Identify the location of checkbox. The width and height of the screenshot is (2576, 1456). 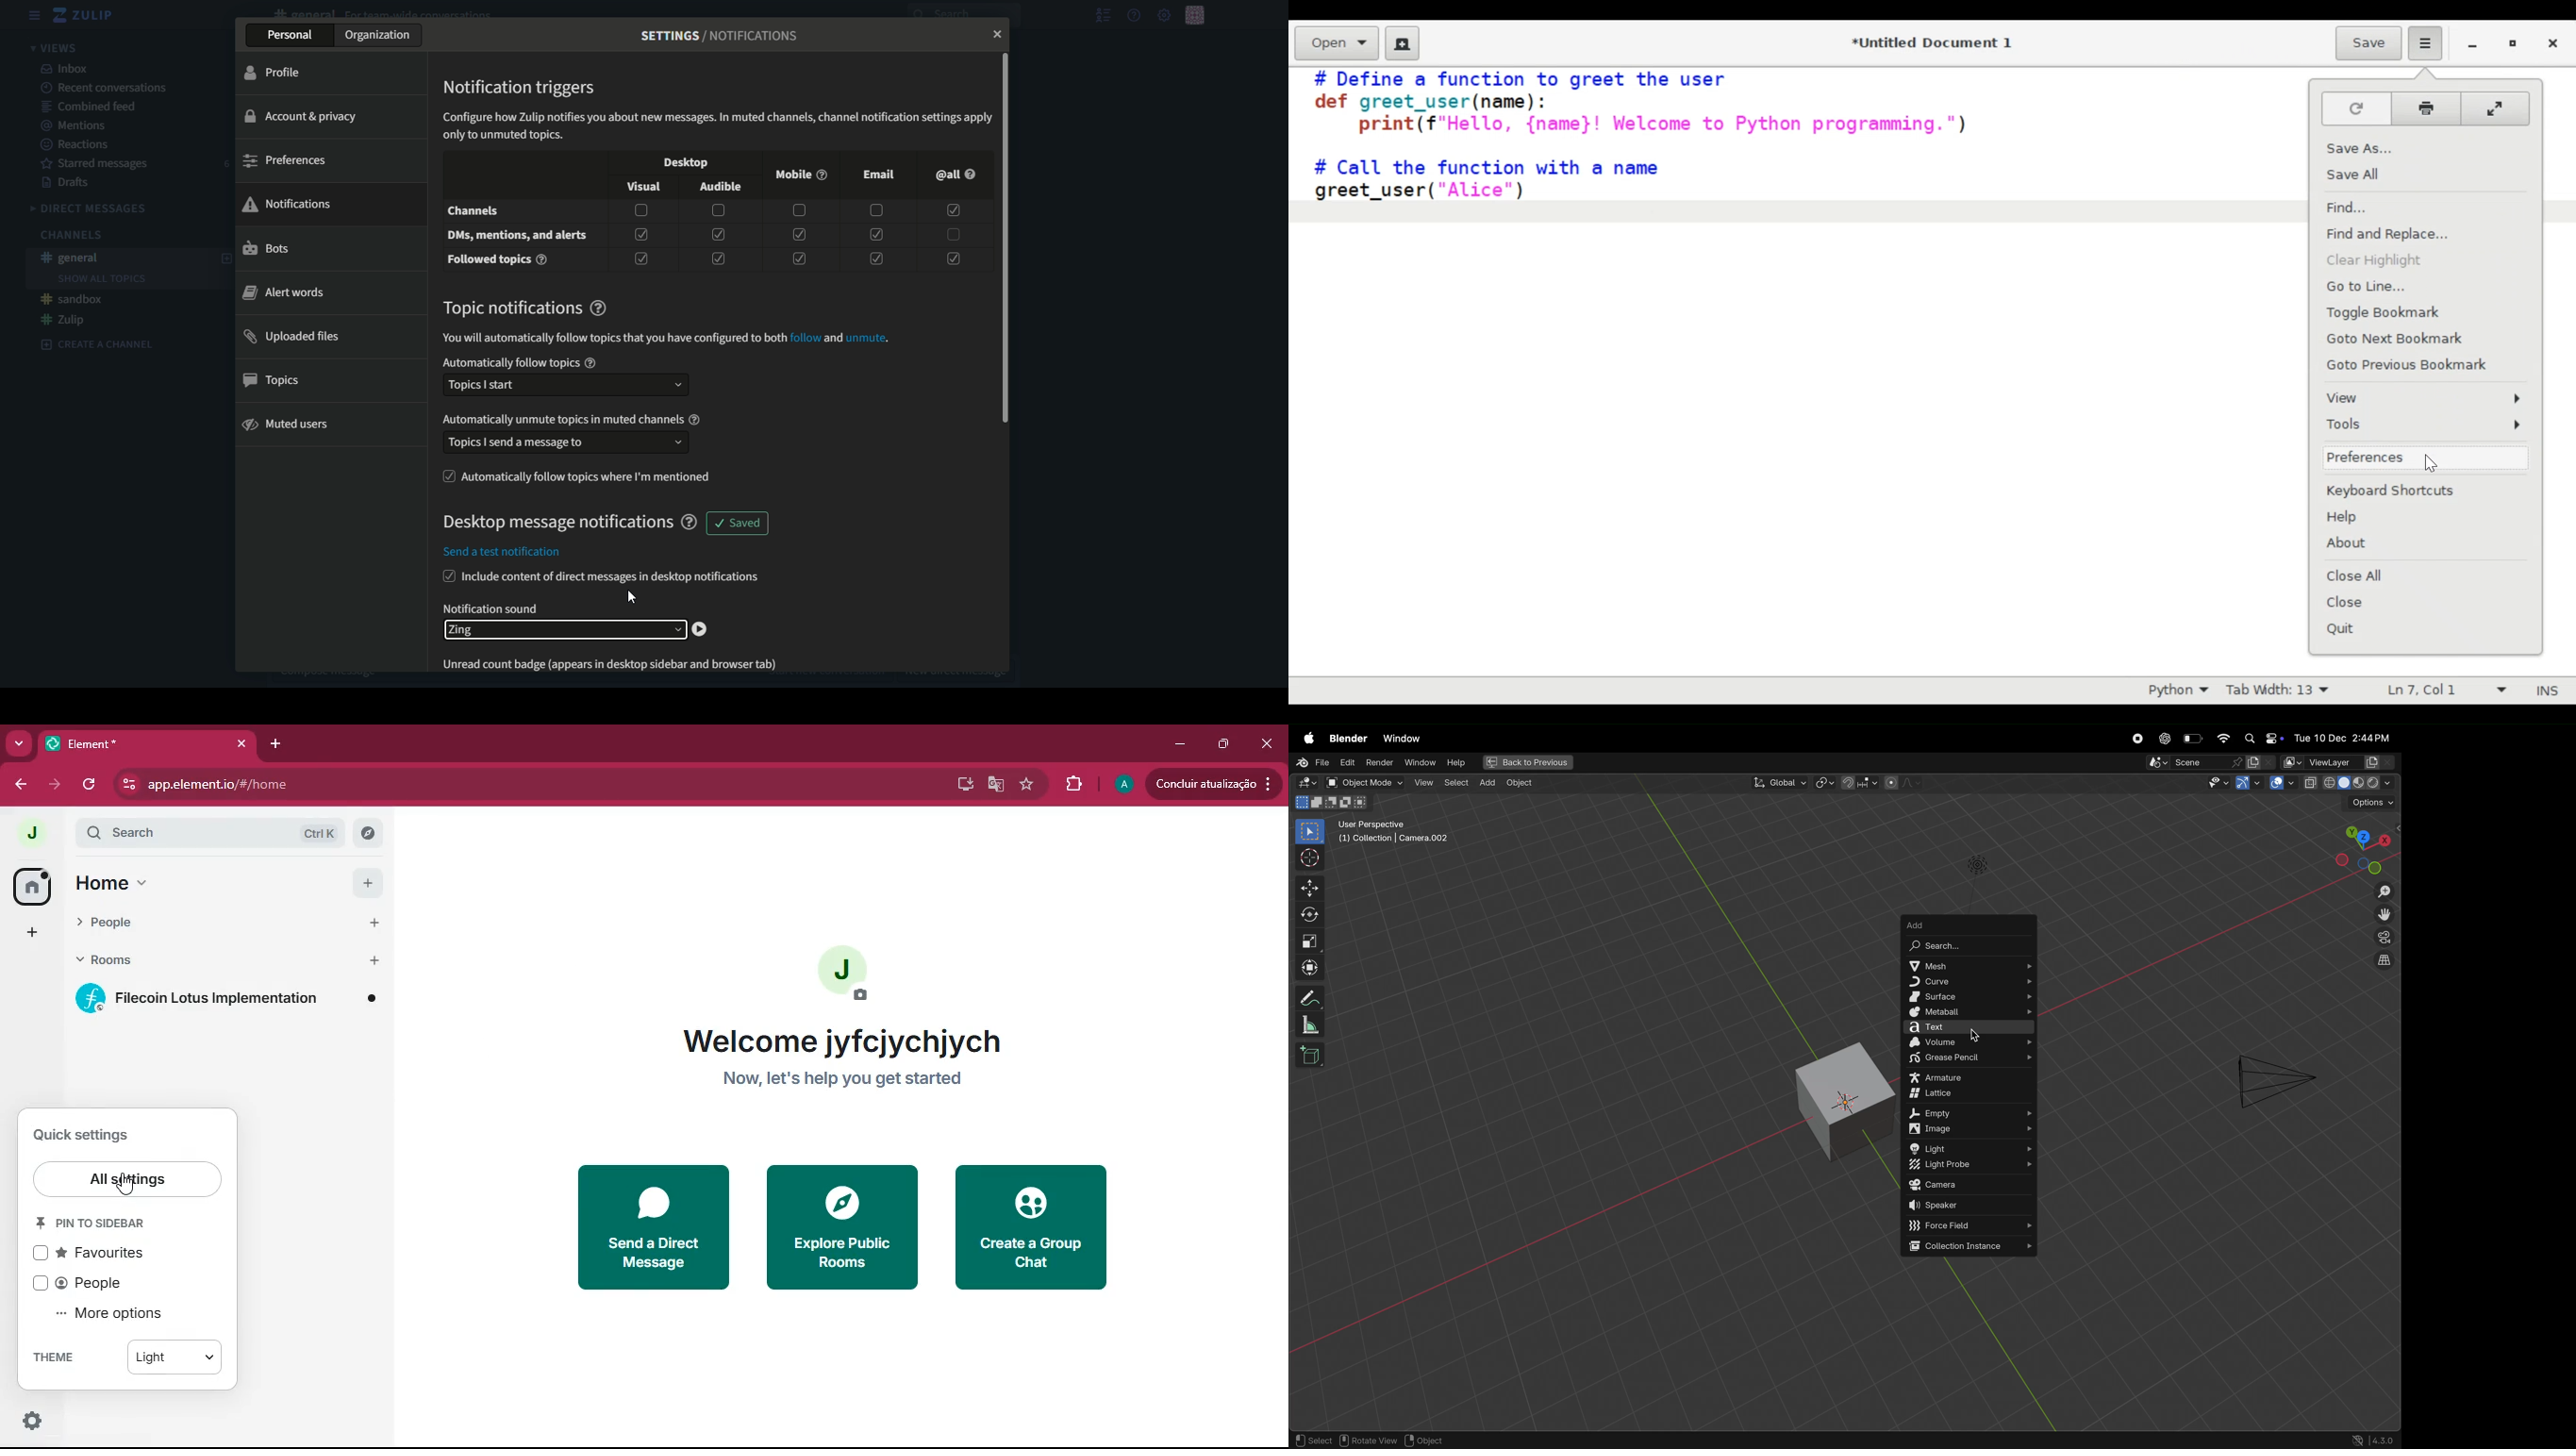
(876, 212).